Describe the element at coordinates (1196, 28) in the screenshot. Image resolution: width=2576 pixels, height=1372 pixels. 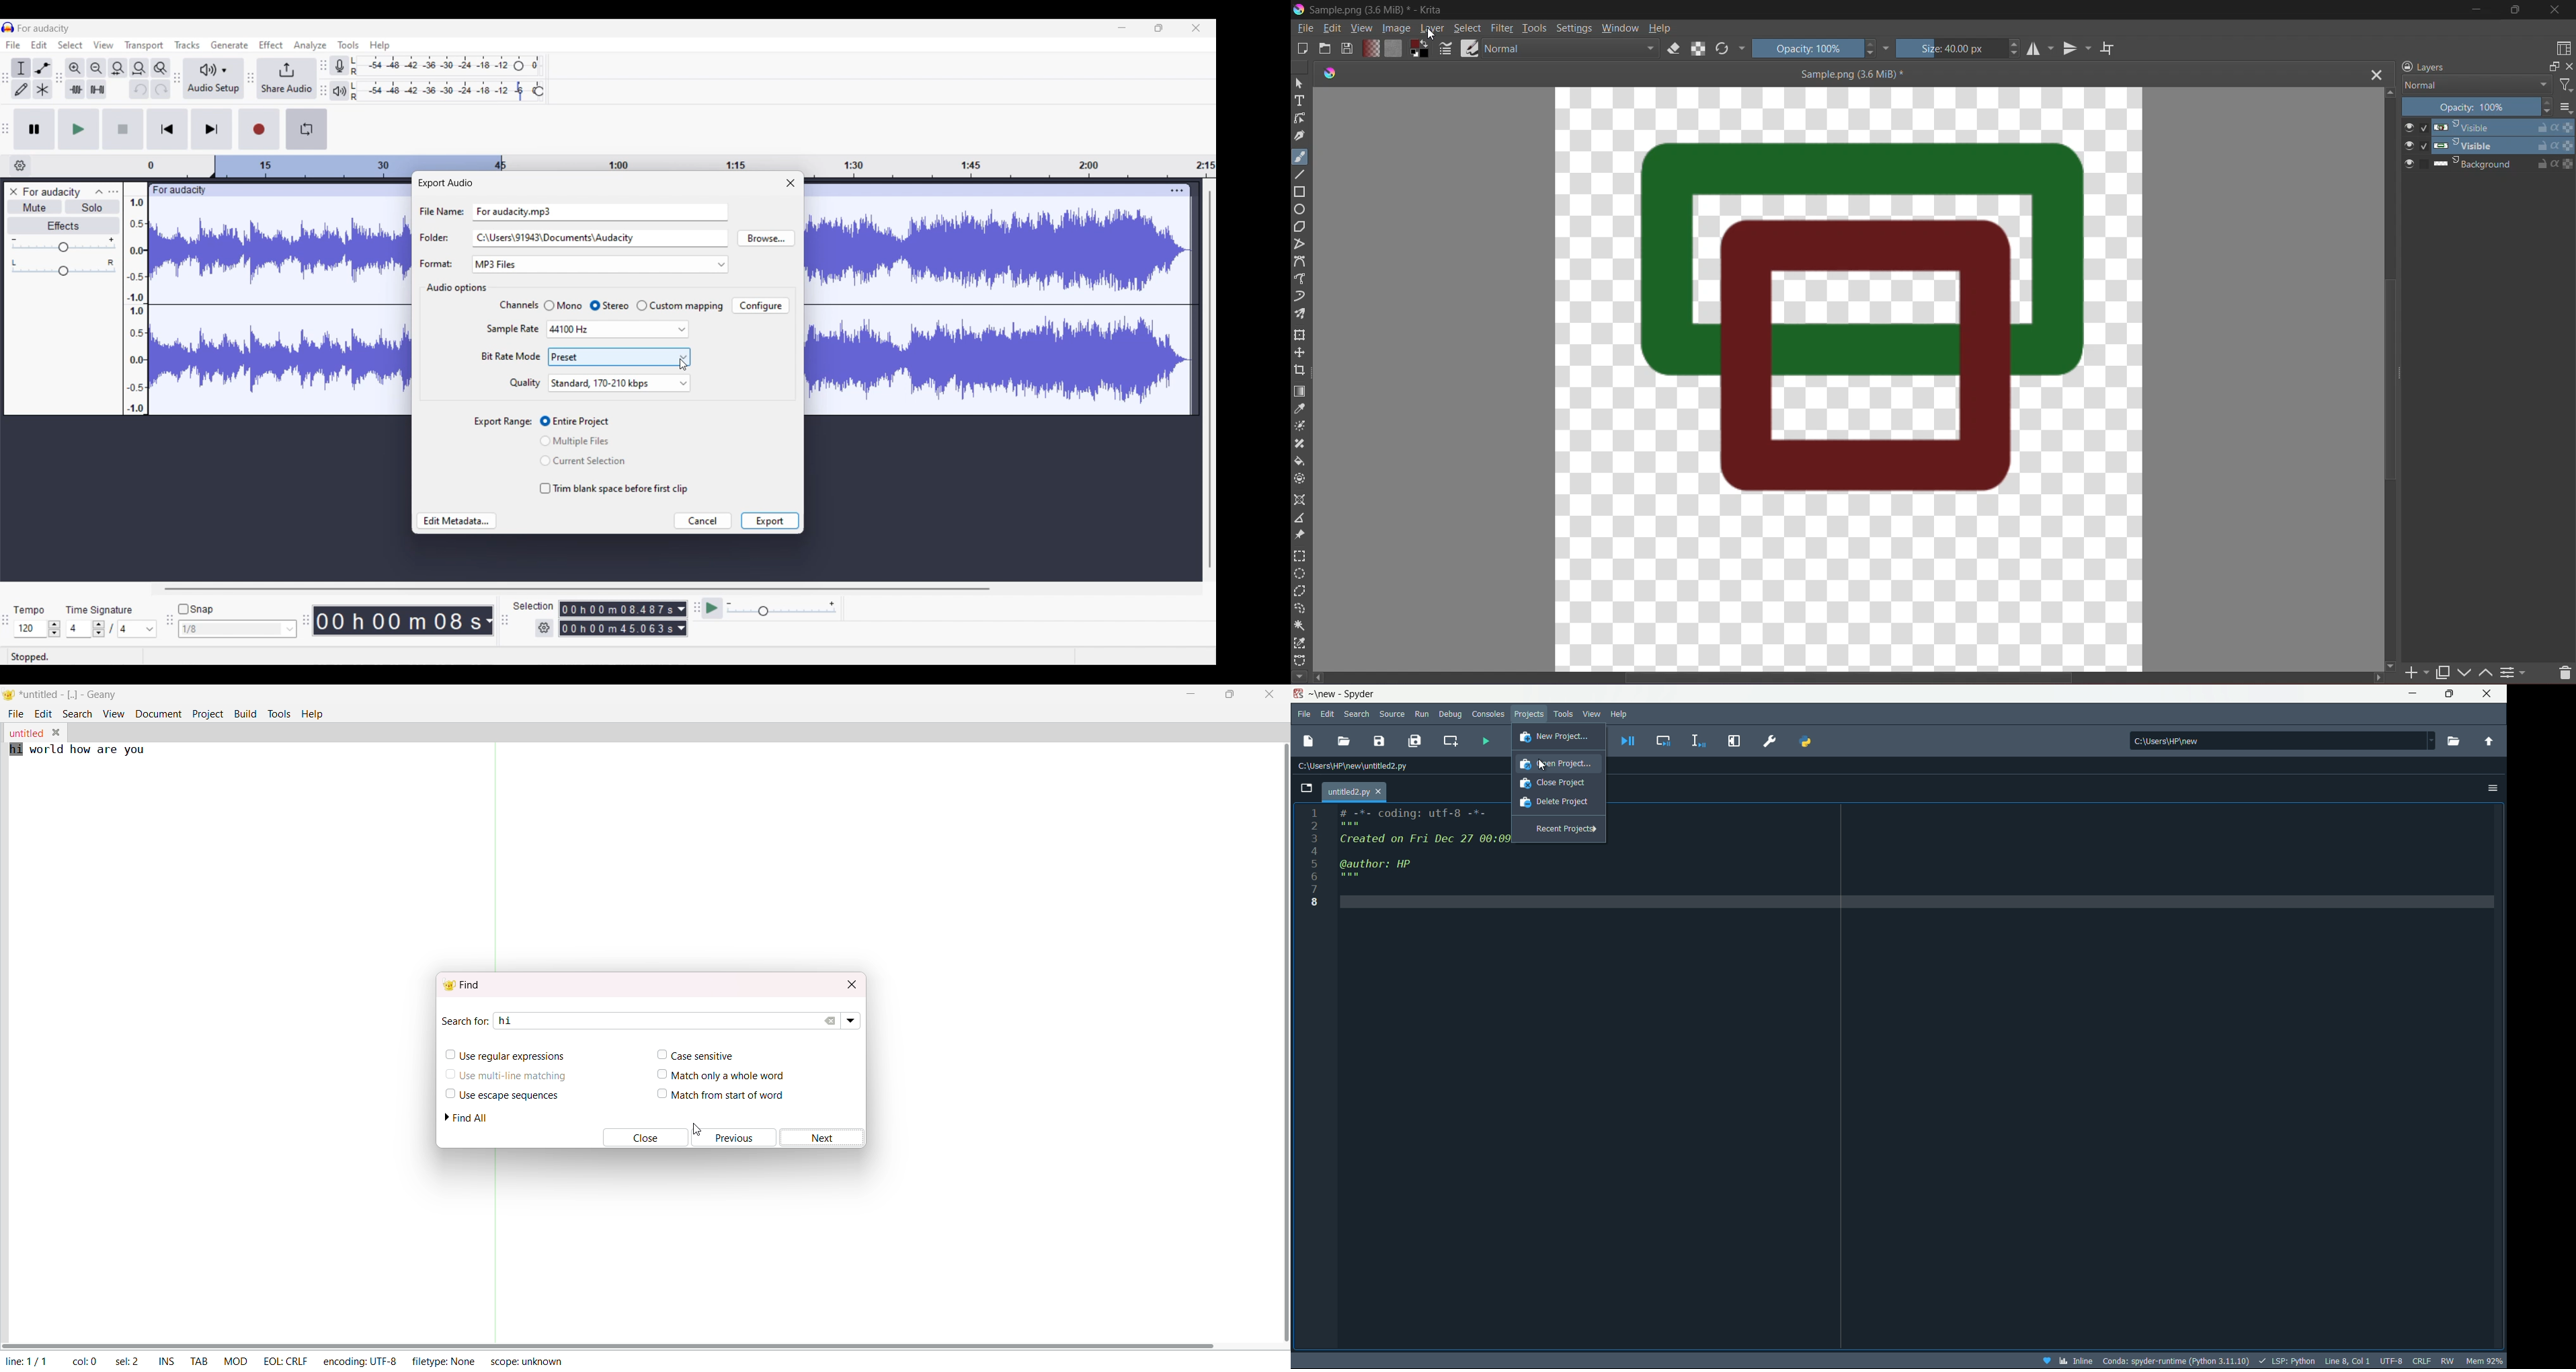
I see `Close interface` at that location.